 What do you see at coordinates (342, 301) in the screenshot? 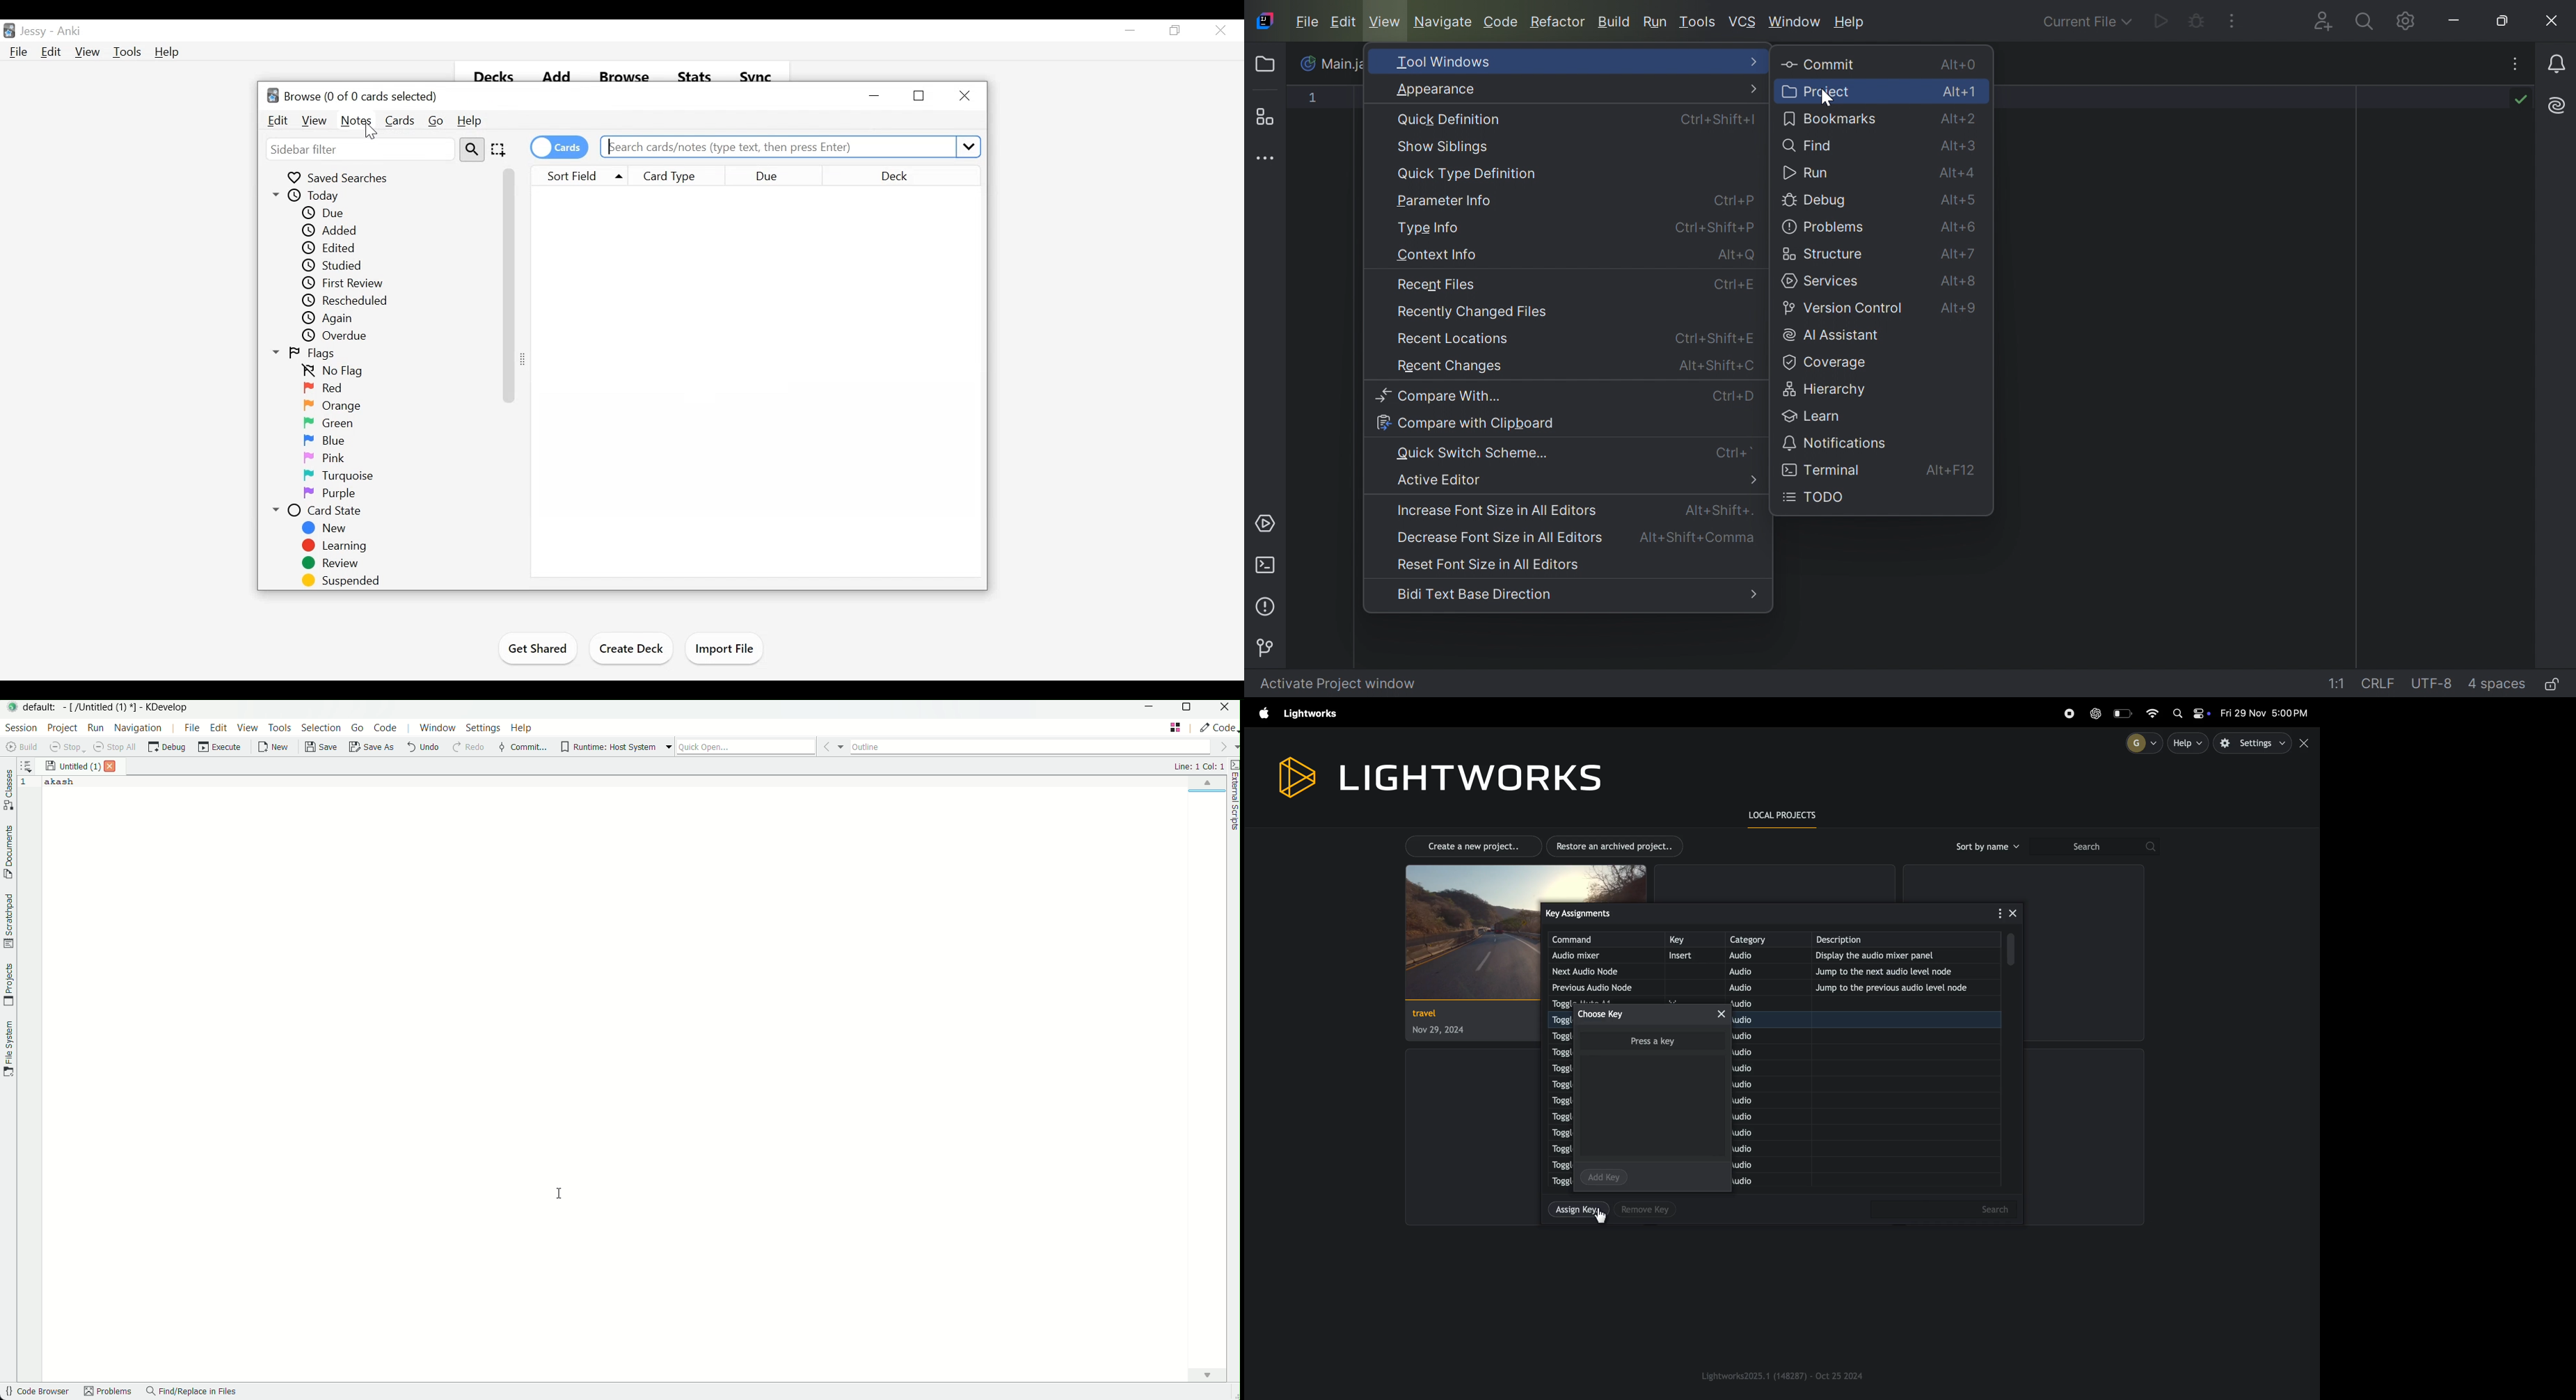
I see `Rescheduled` at bounding box center [342, 301].